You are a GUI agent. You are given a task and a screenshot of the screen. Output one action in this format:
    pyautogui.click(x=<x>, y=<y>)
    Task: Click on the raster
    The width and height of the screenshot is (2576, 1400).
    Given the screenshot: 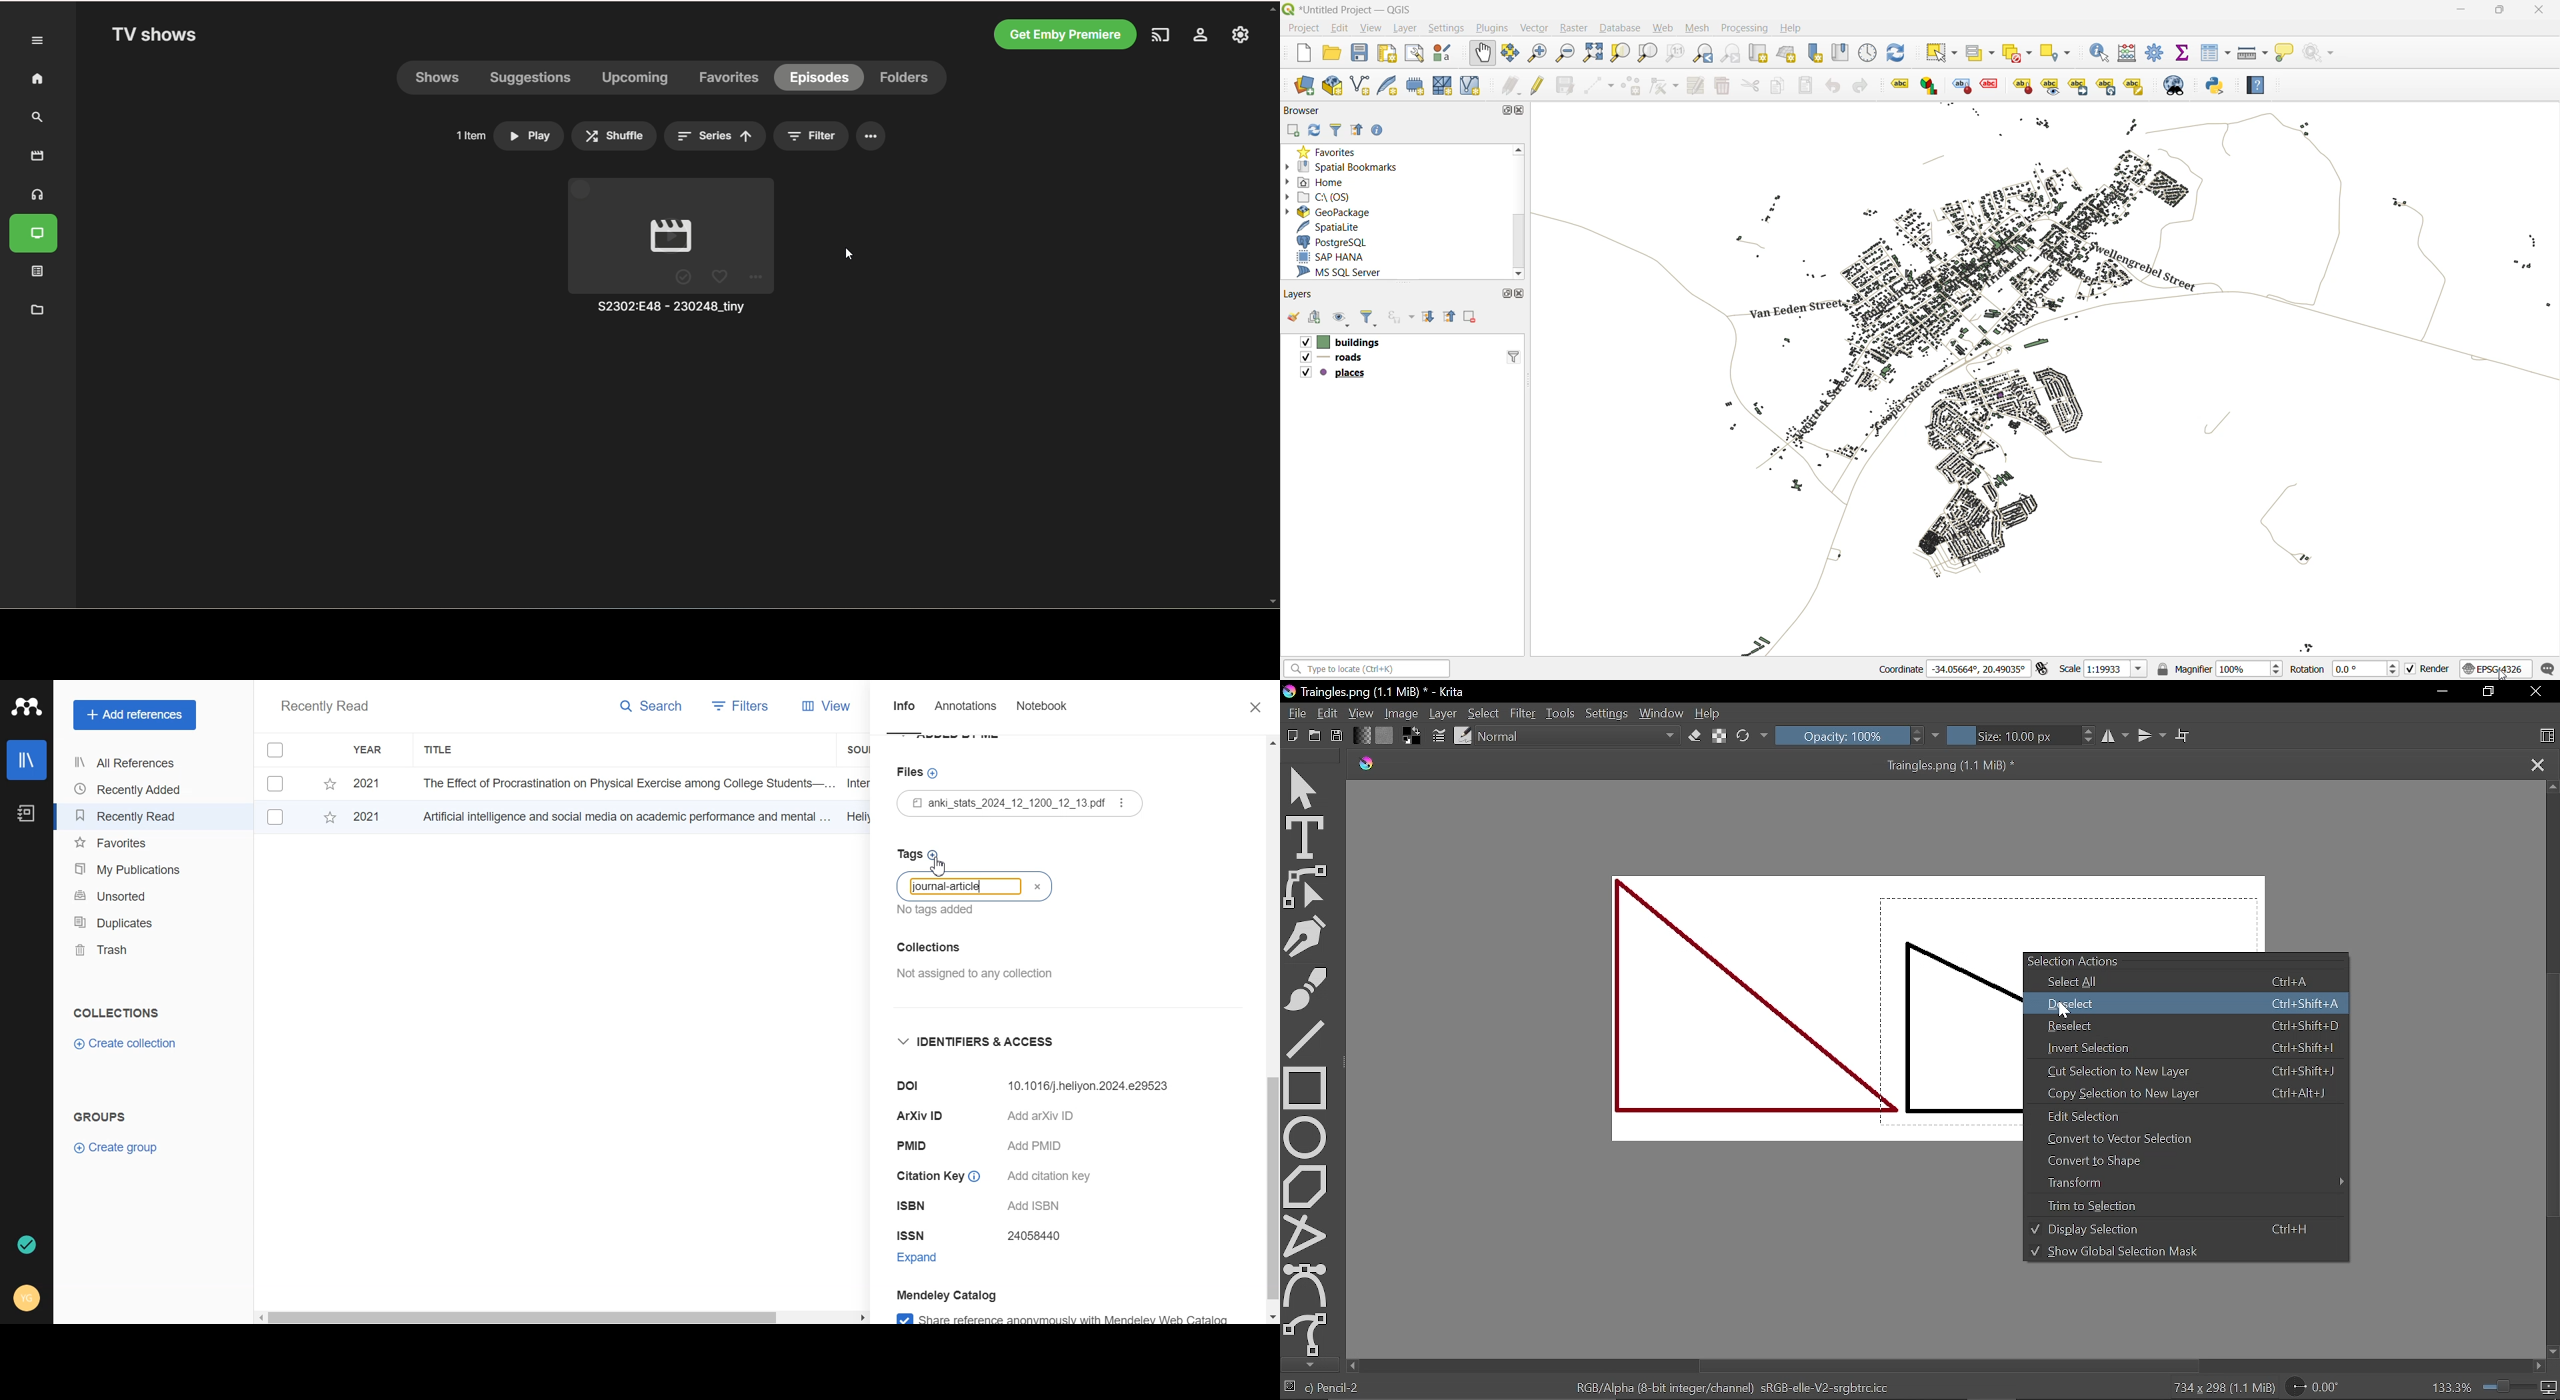 What is the action you would take?
    pyautogui.click(x=1572, y=28)
    